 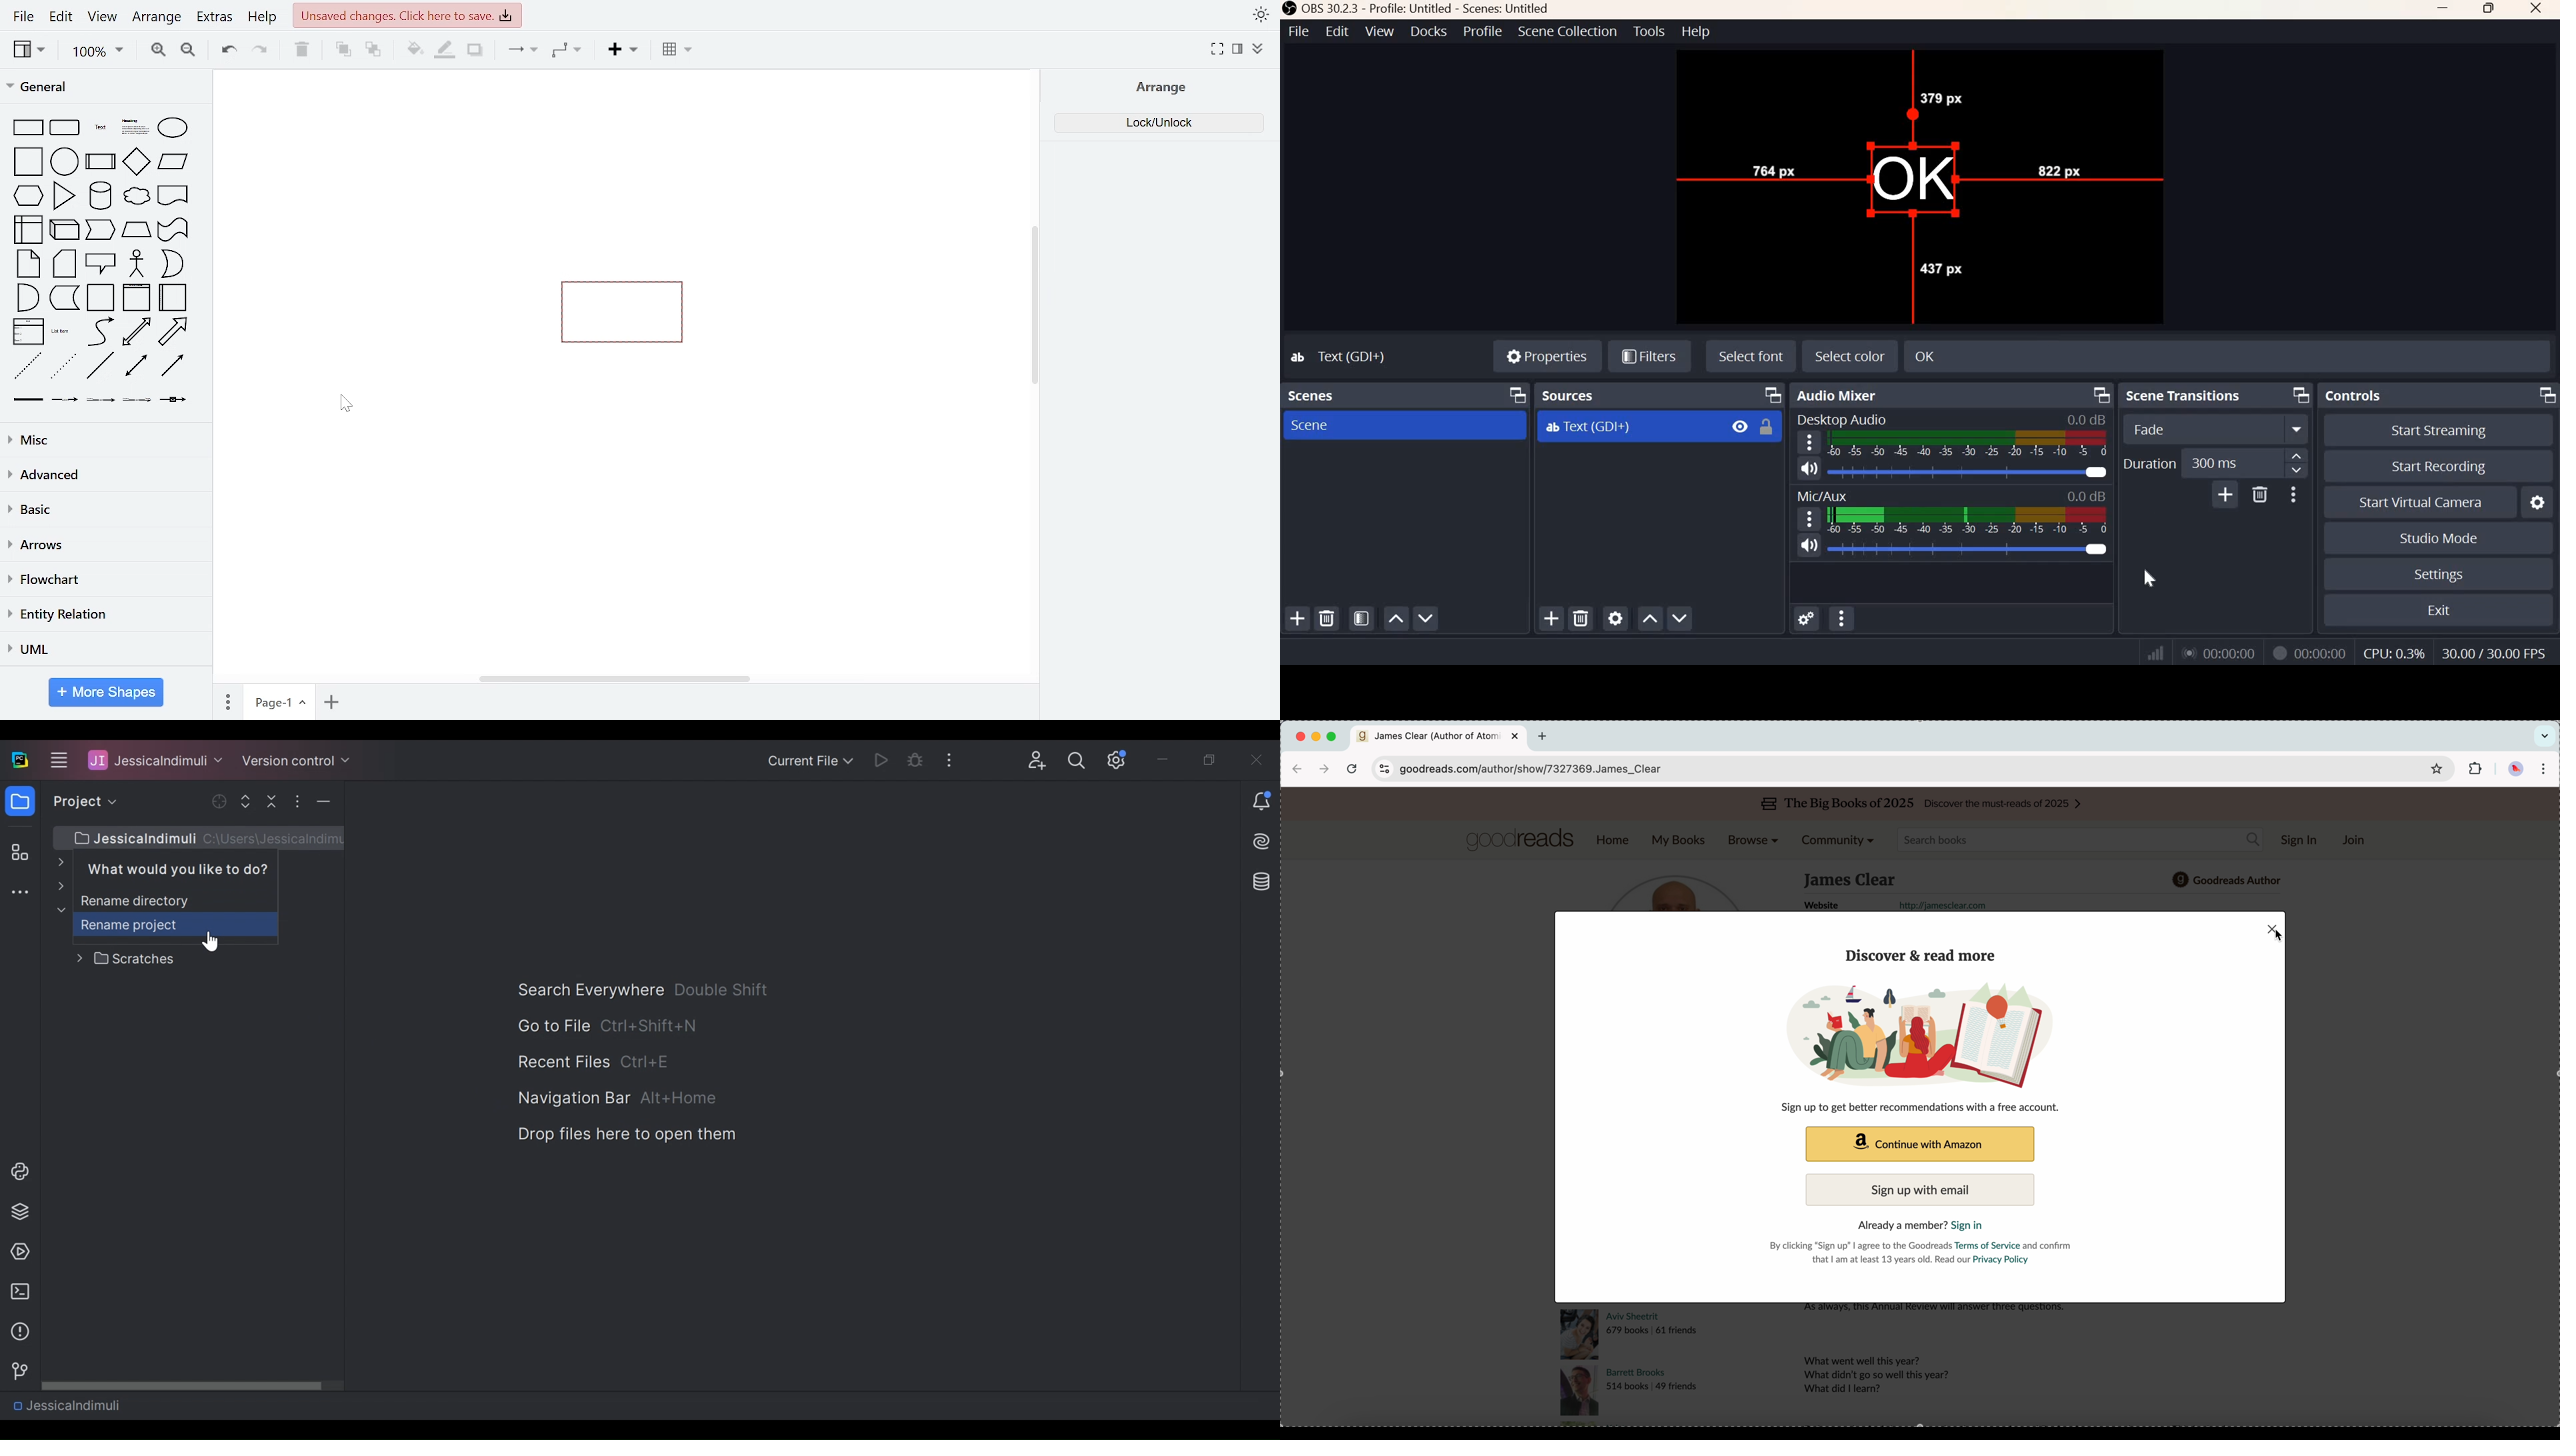 What do you see at coordinates (297, 801) in the screenshot?
I see `Options` at bounding box center [297, 801].